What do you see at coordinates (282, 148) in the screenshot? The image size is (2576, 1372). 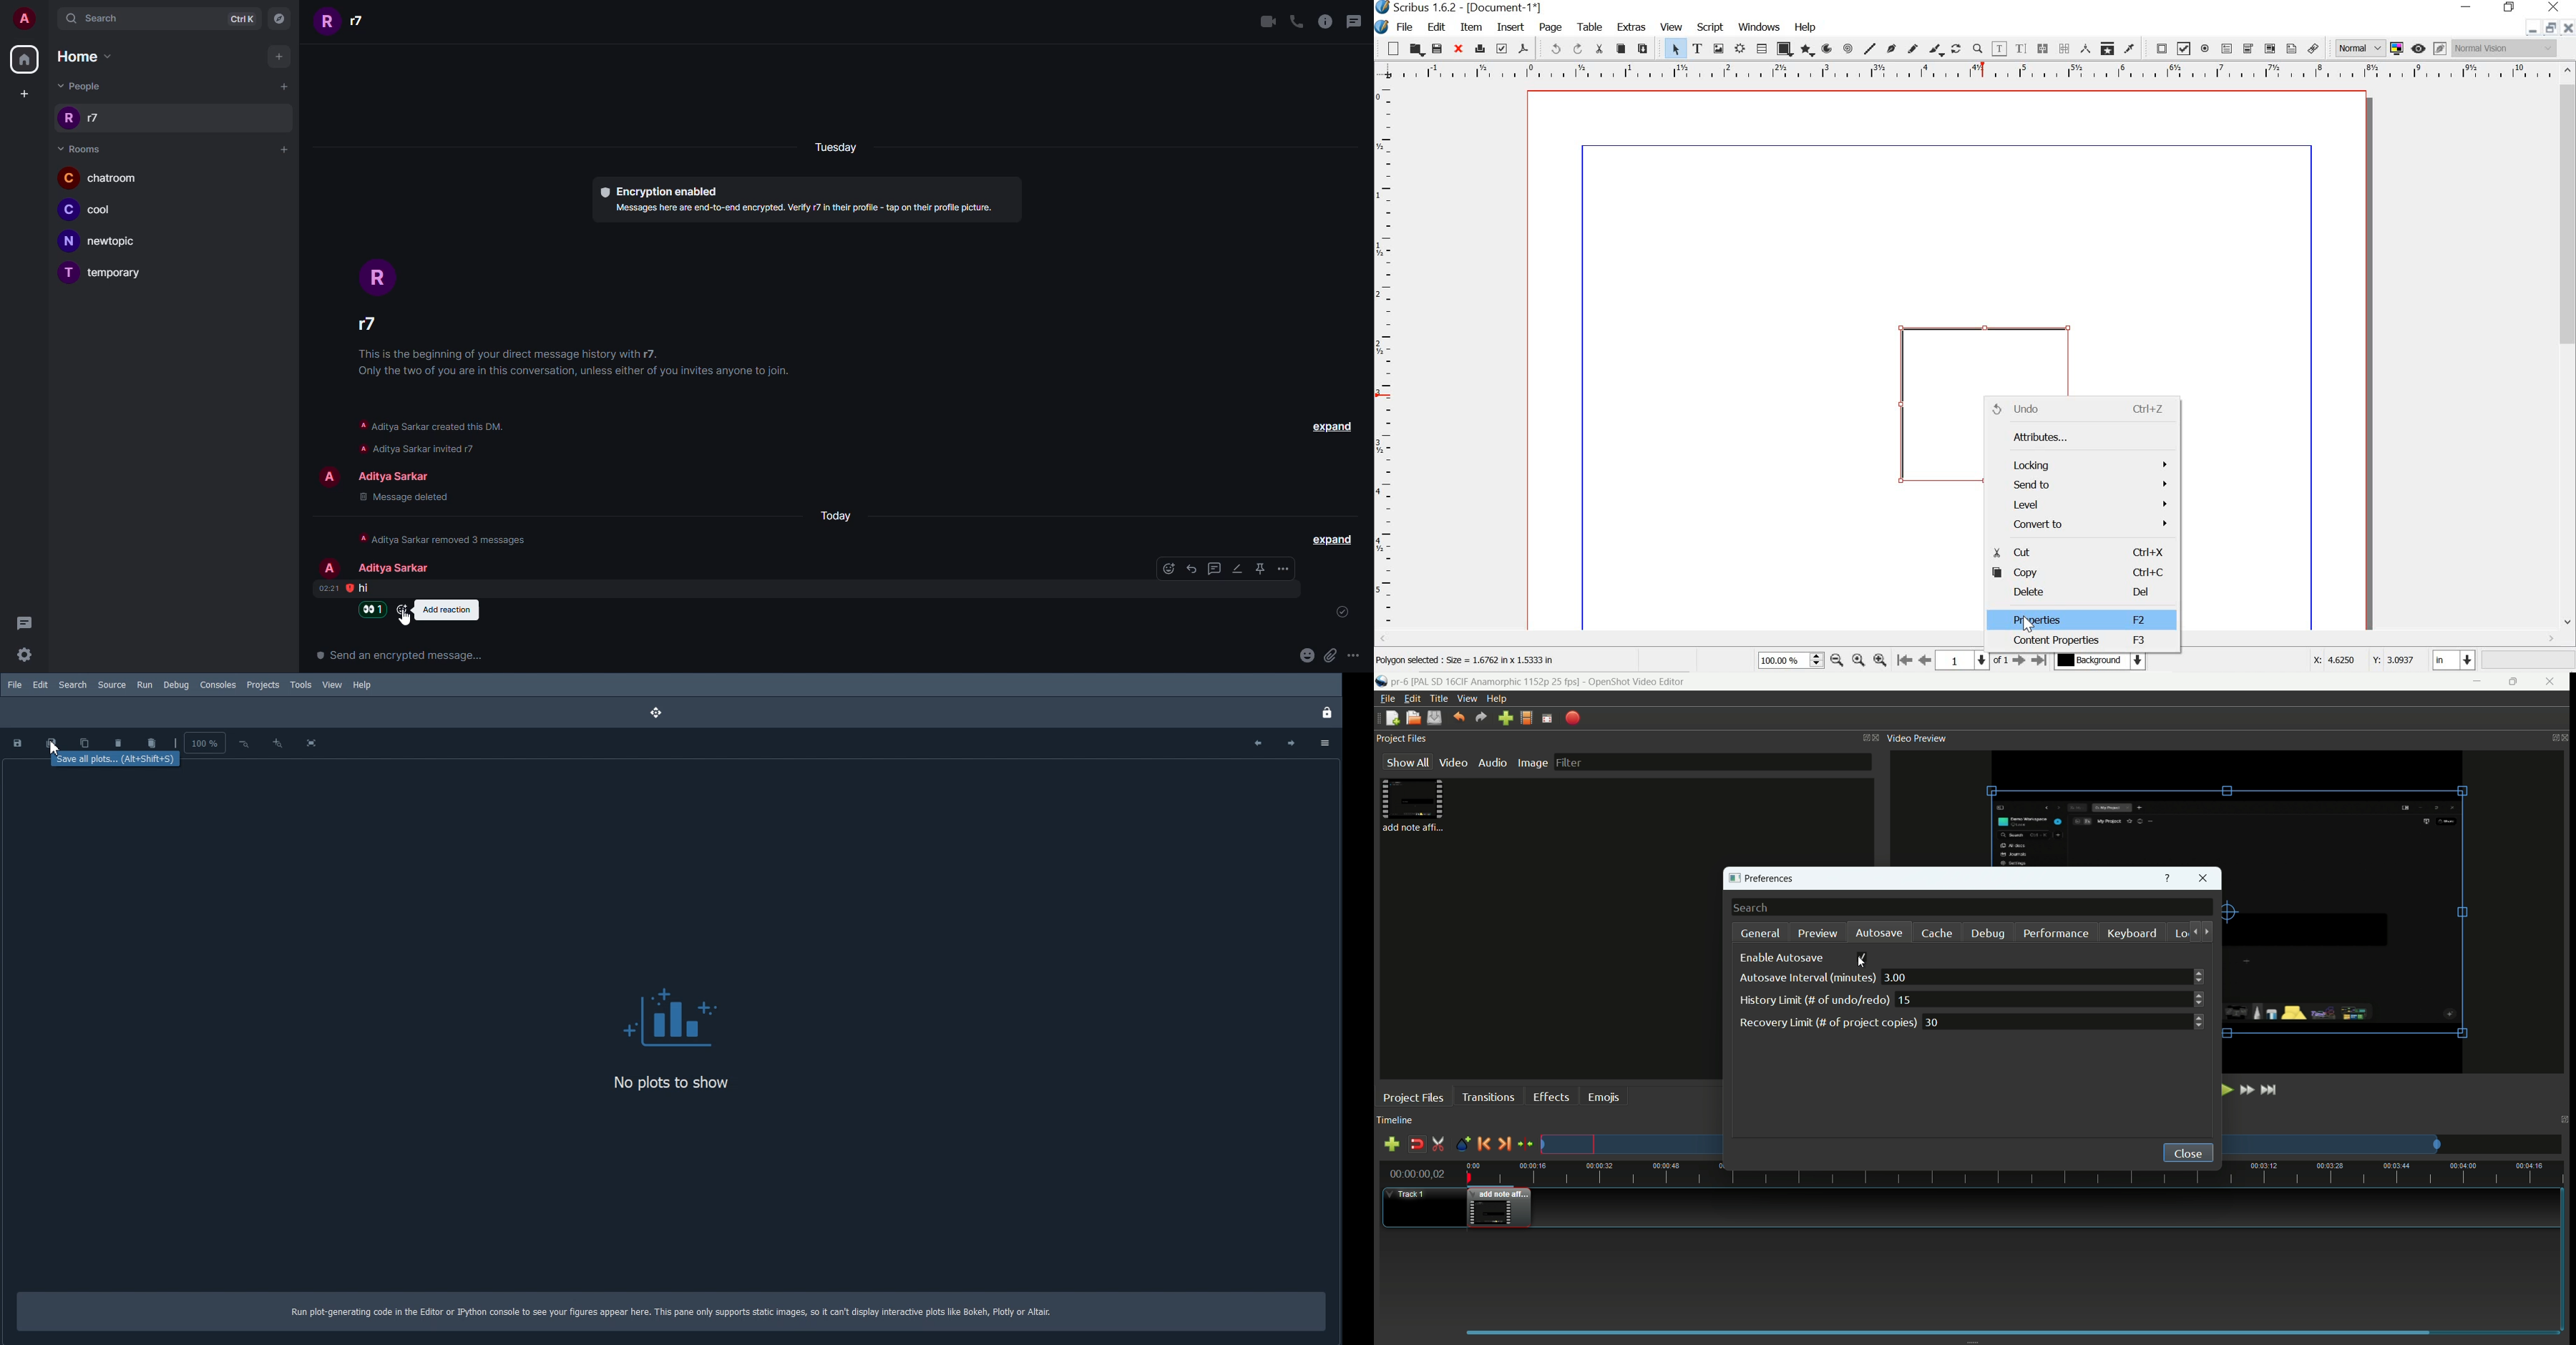 I see `add` at bounding box center [282, 148].